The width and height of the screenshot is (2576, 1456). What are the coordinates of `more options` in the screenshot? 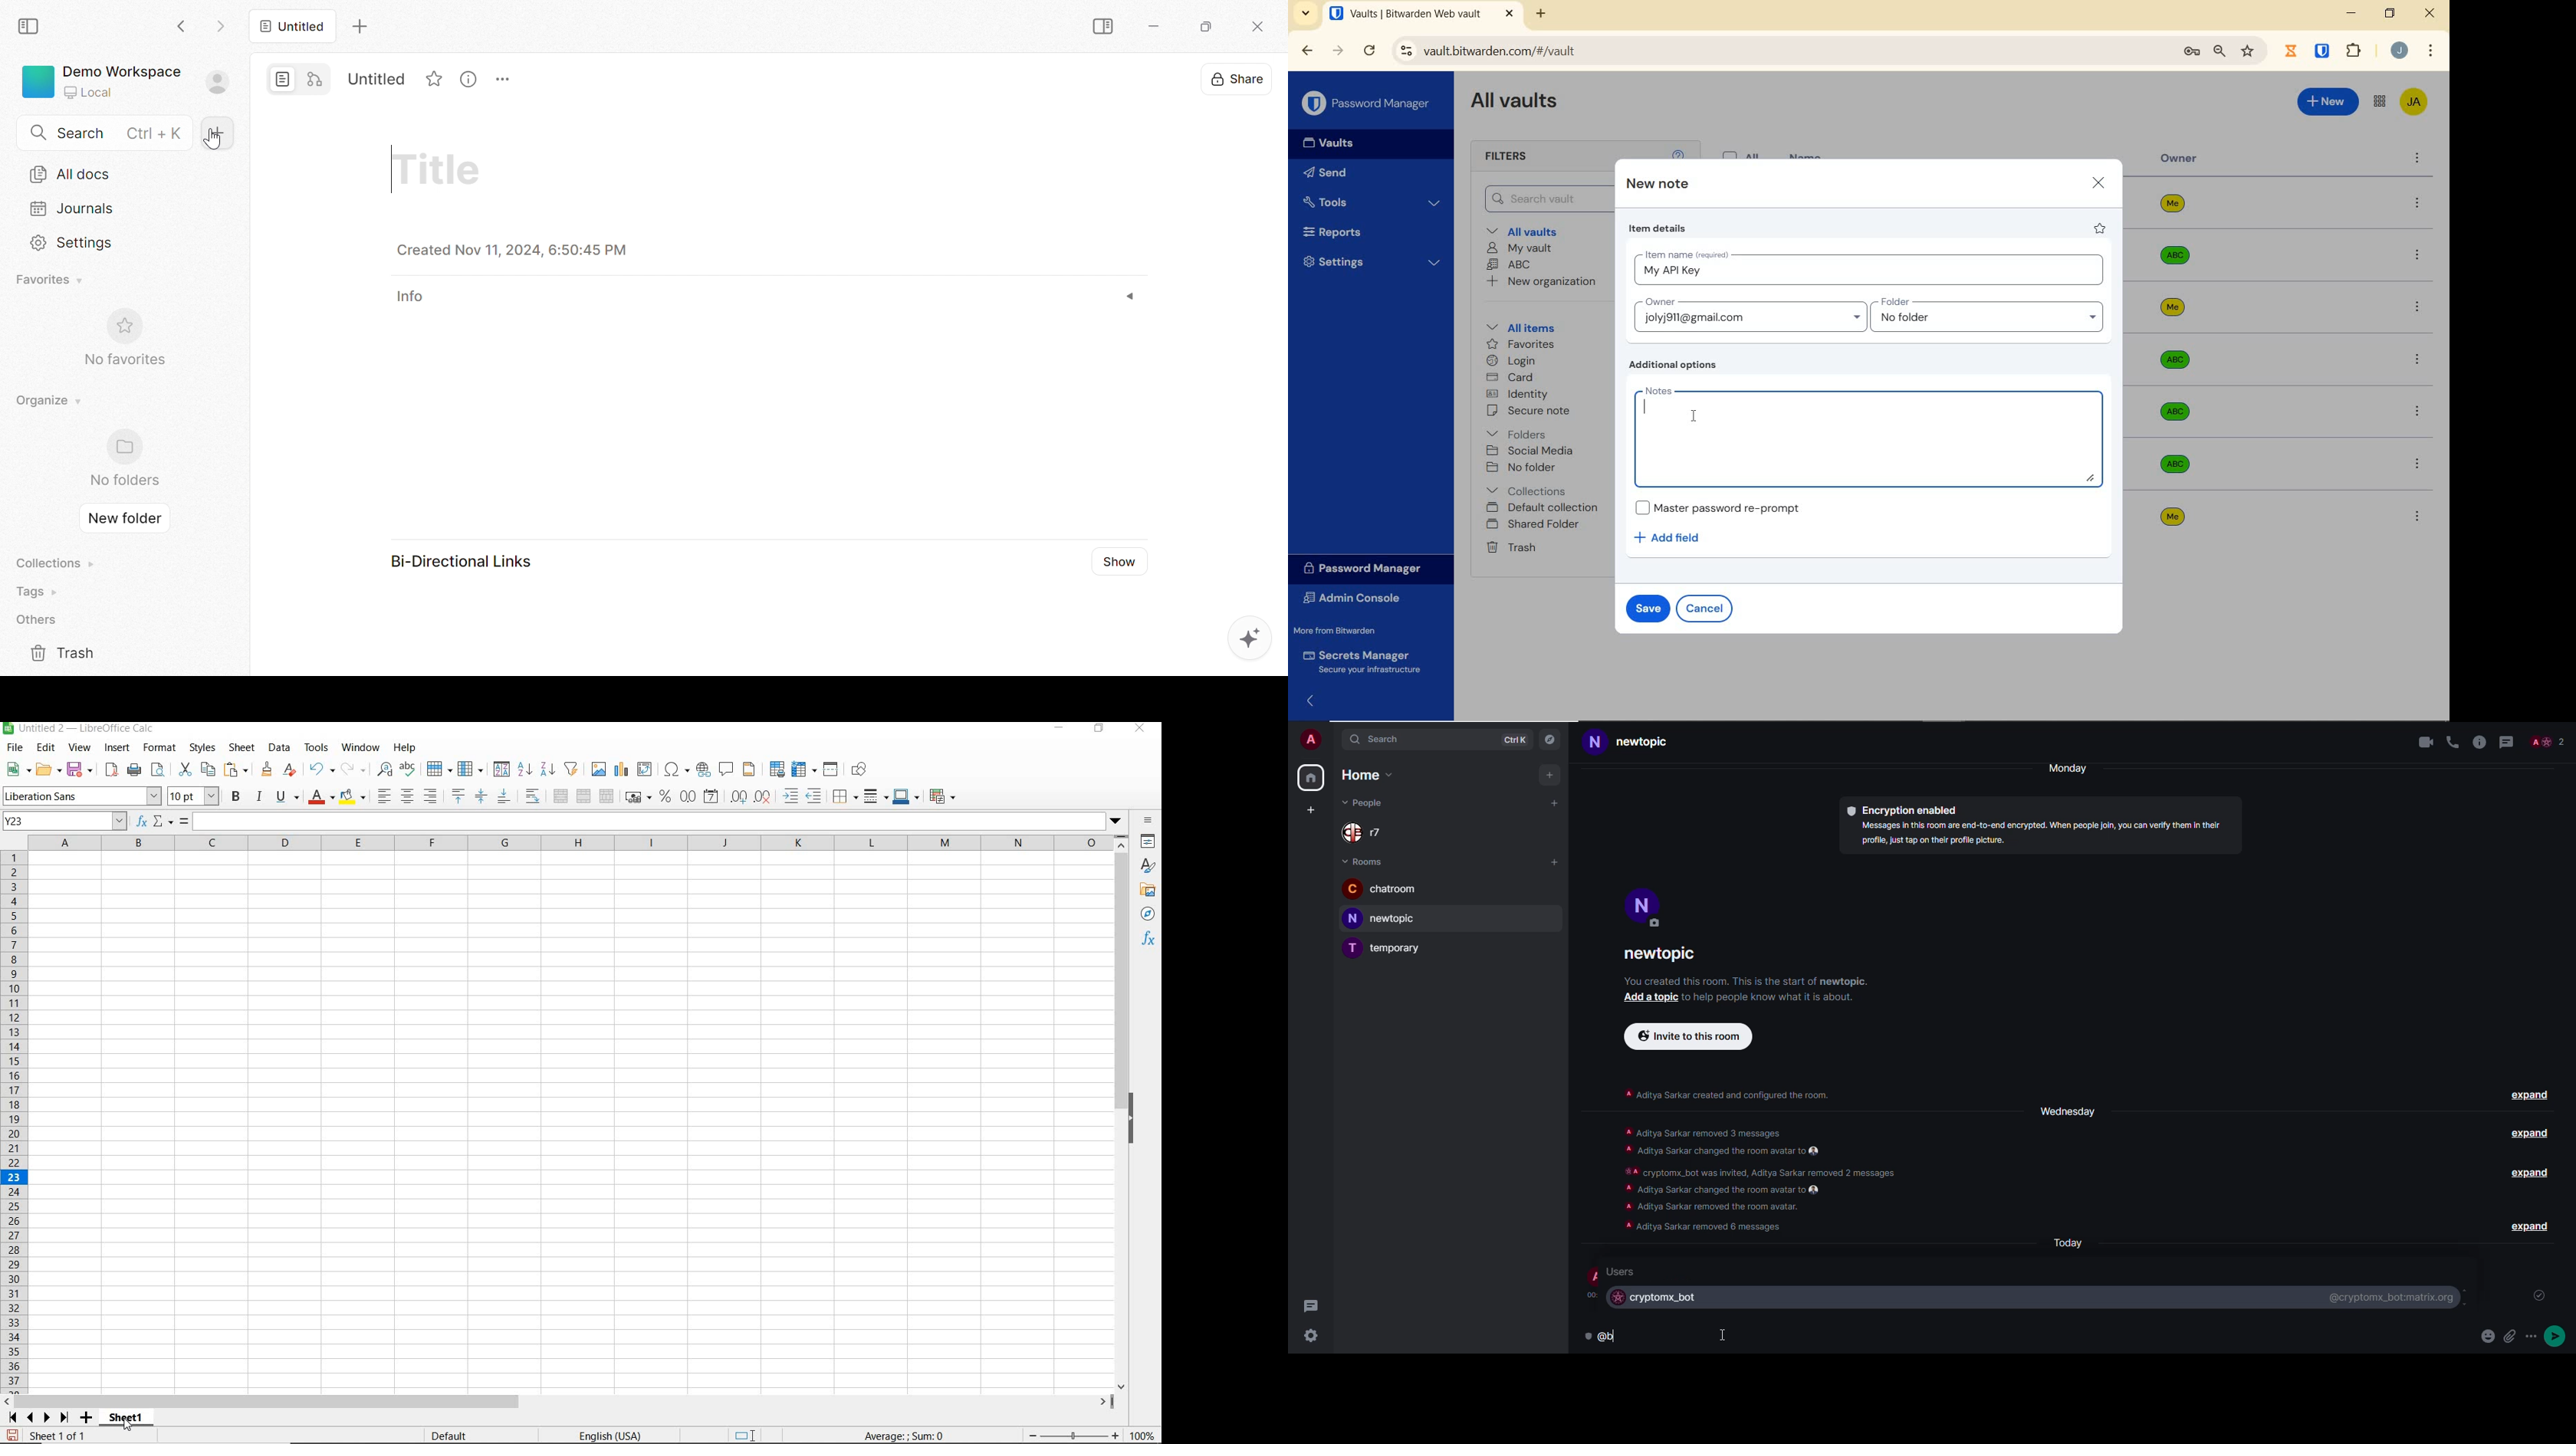 It's located at (2418, 160).